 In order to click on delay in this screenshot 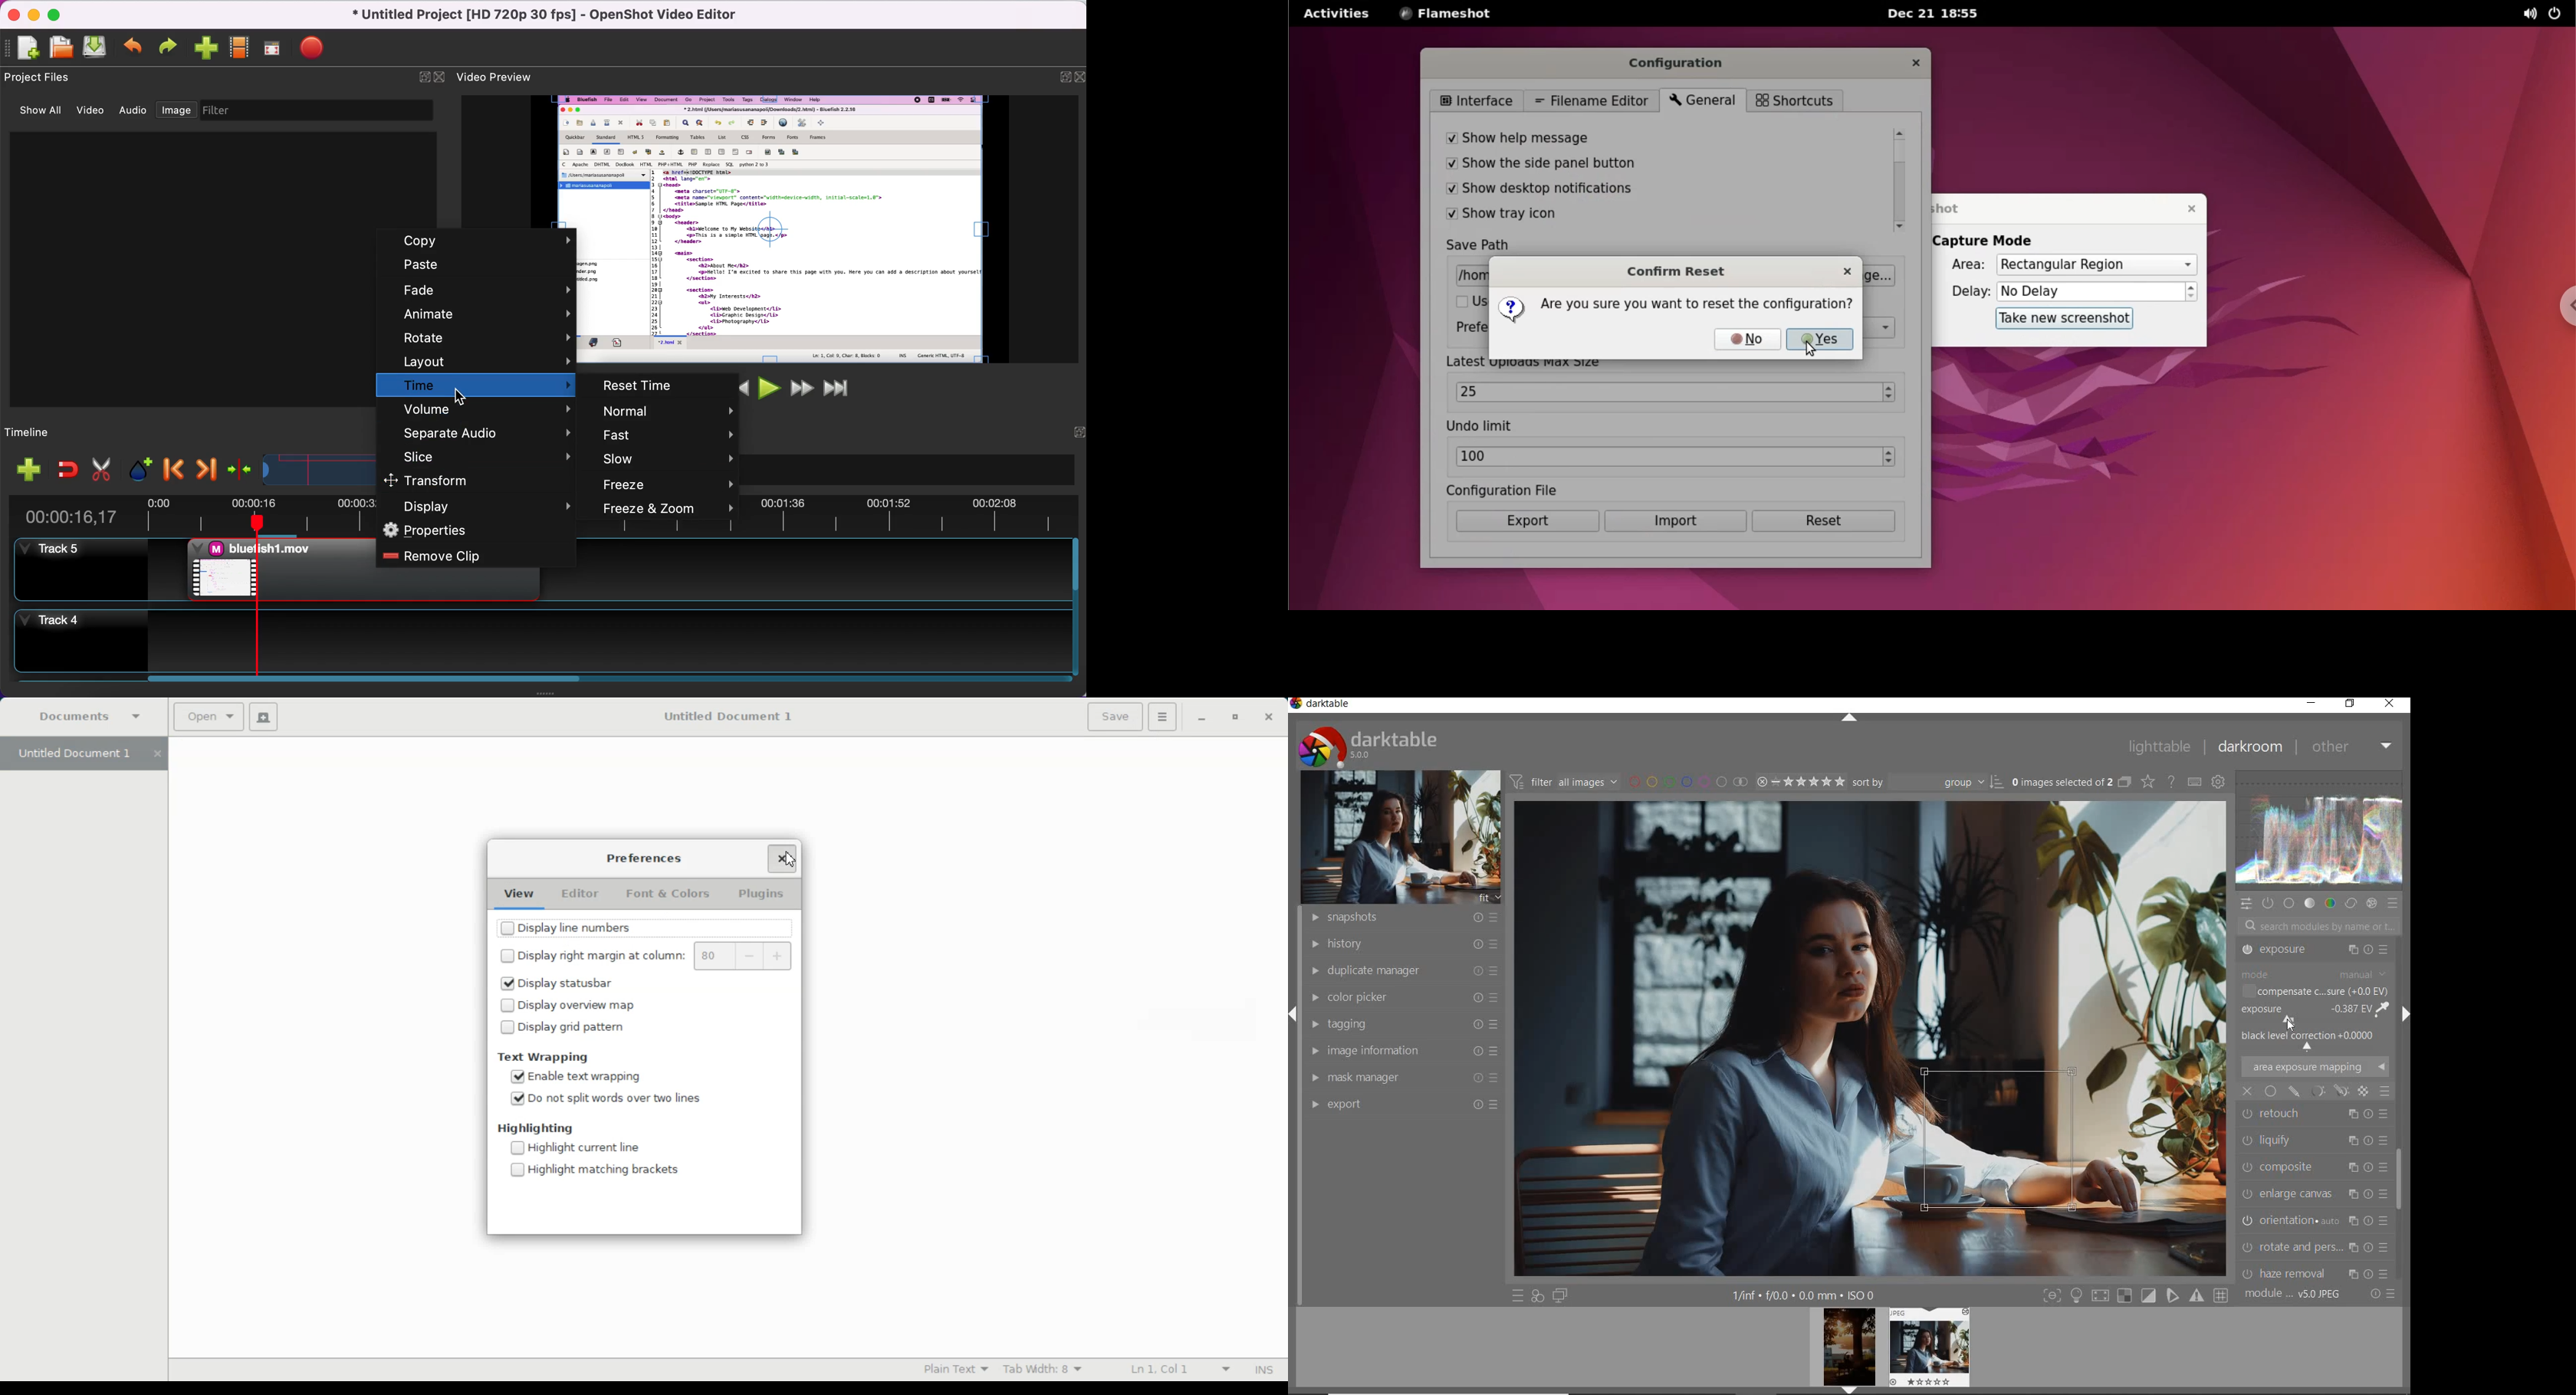, I will do `click(1966, 291)`.